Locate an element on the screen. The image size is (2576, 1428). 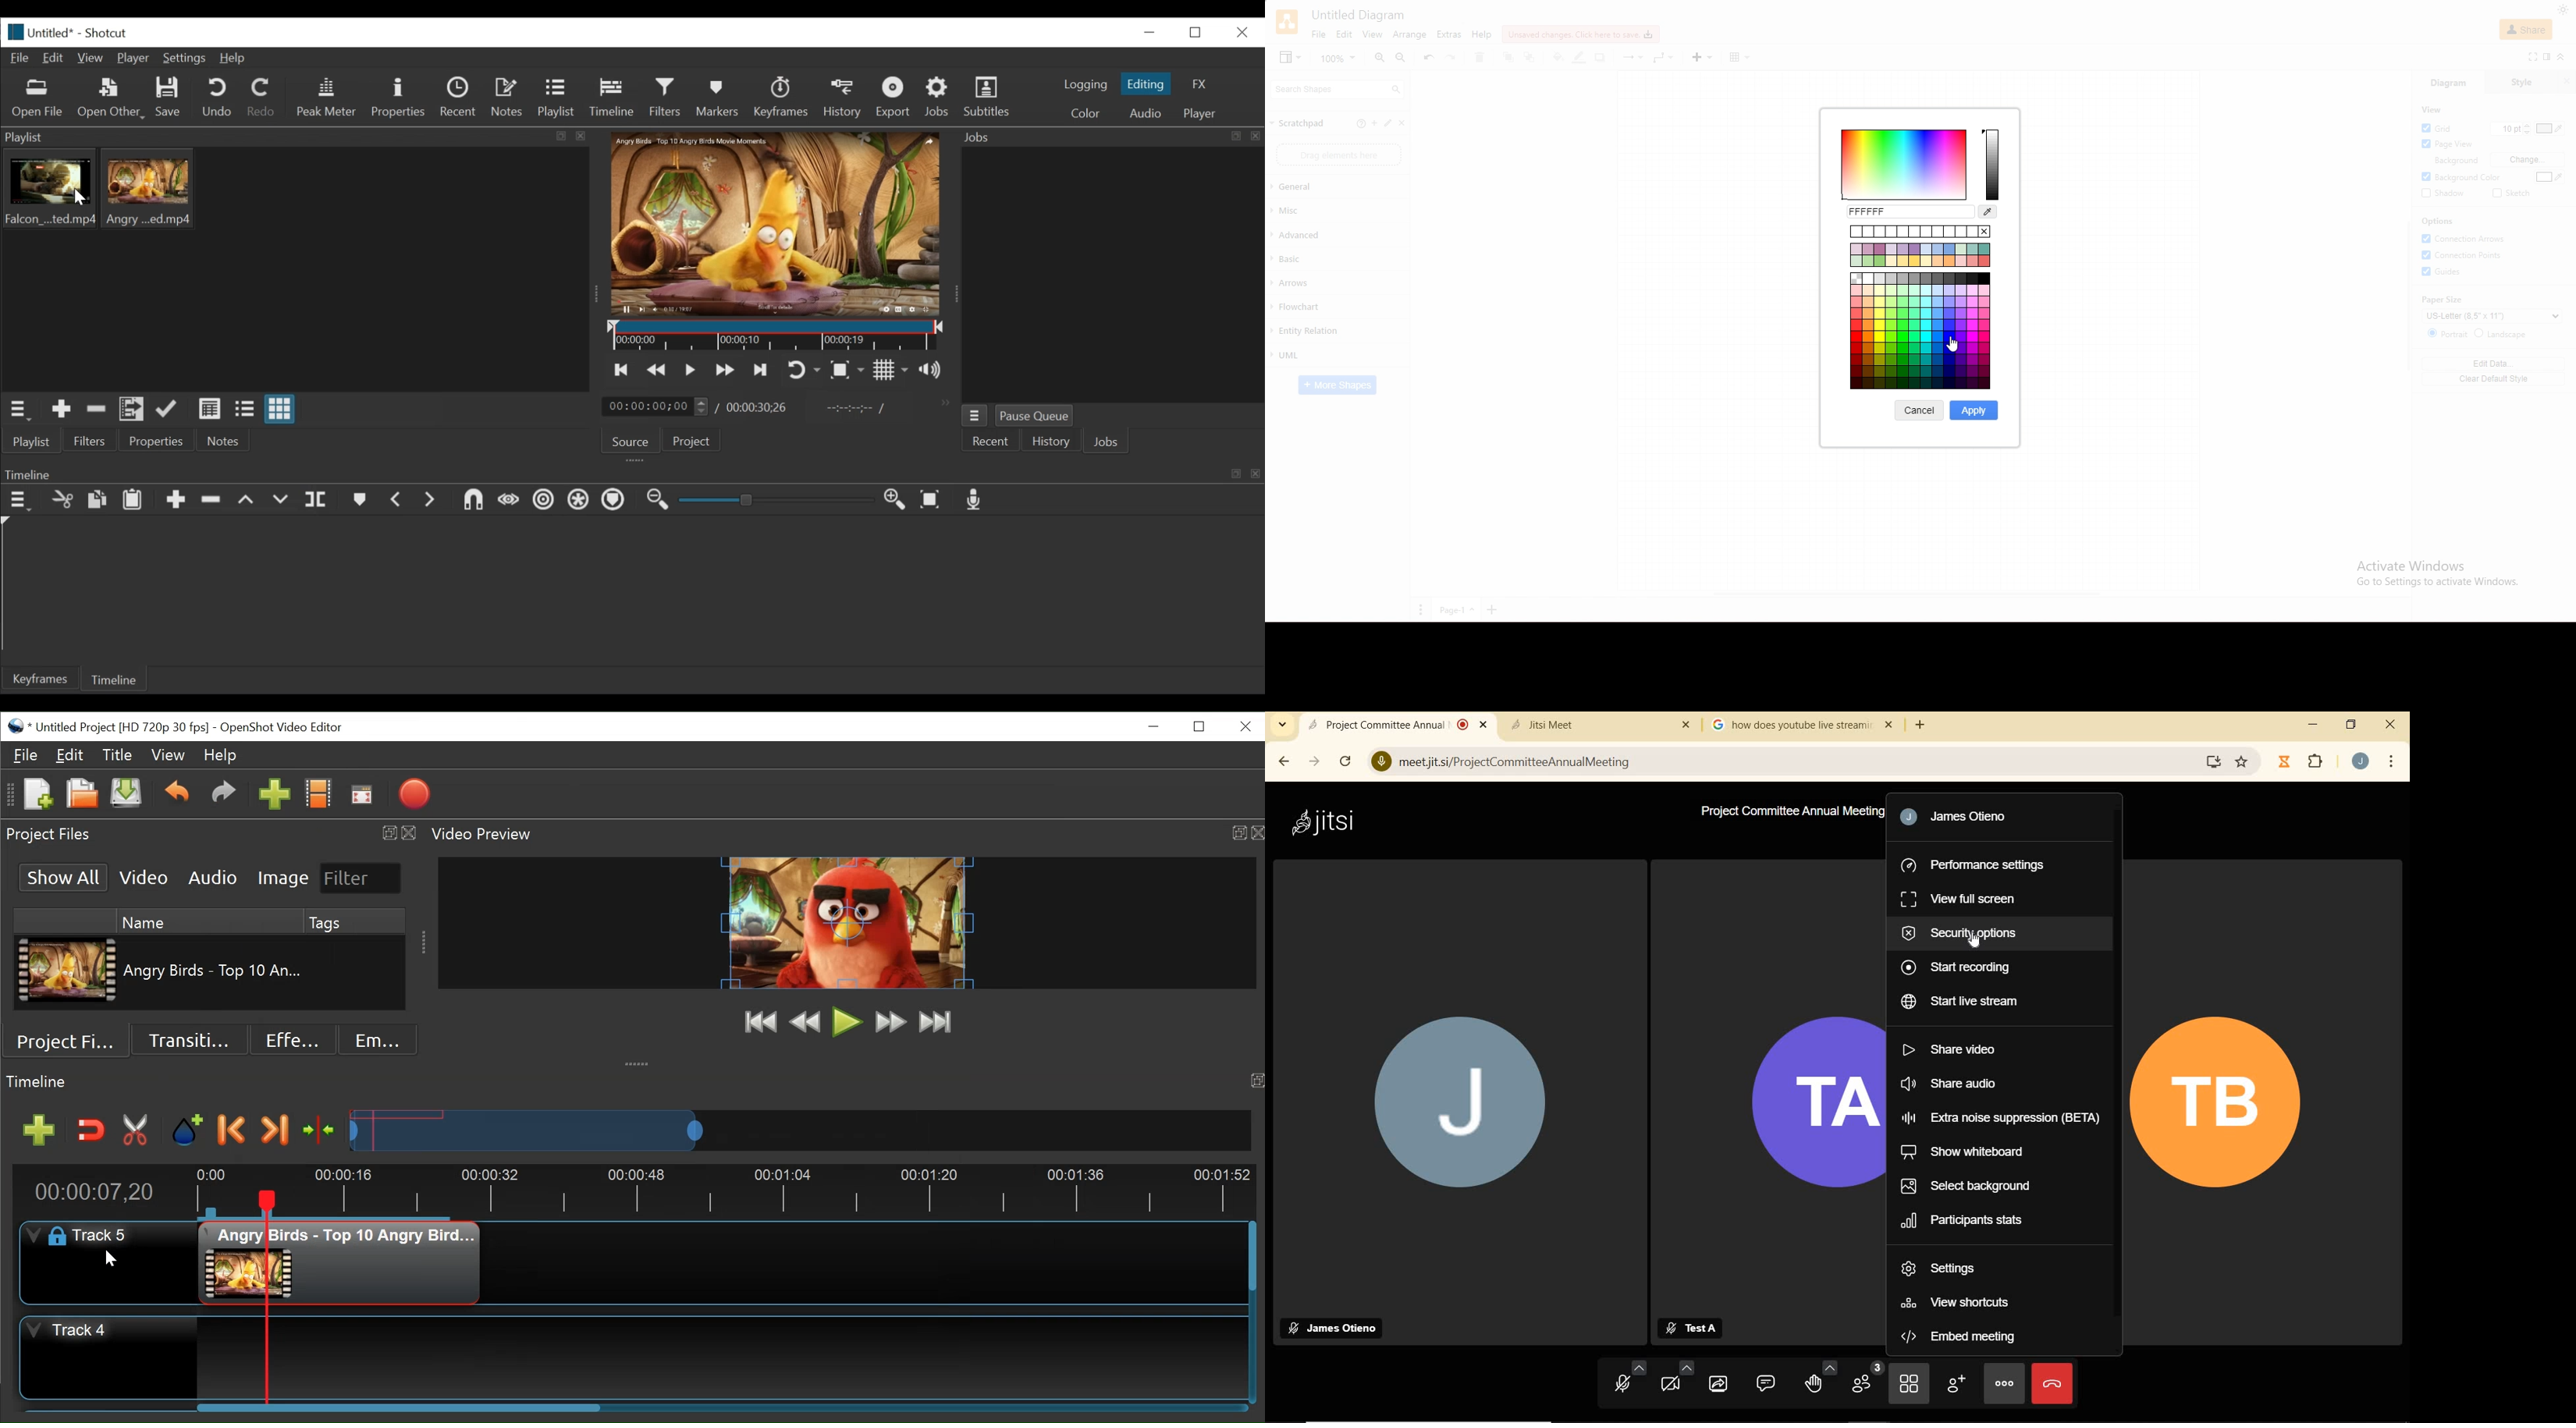
Zoom timeline to fit is located at coordinates (934, 501).